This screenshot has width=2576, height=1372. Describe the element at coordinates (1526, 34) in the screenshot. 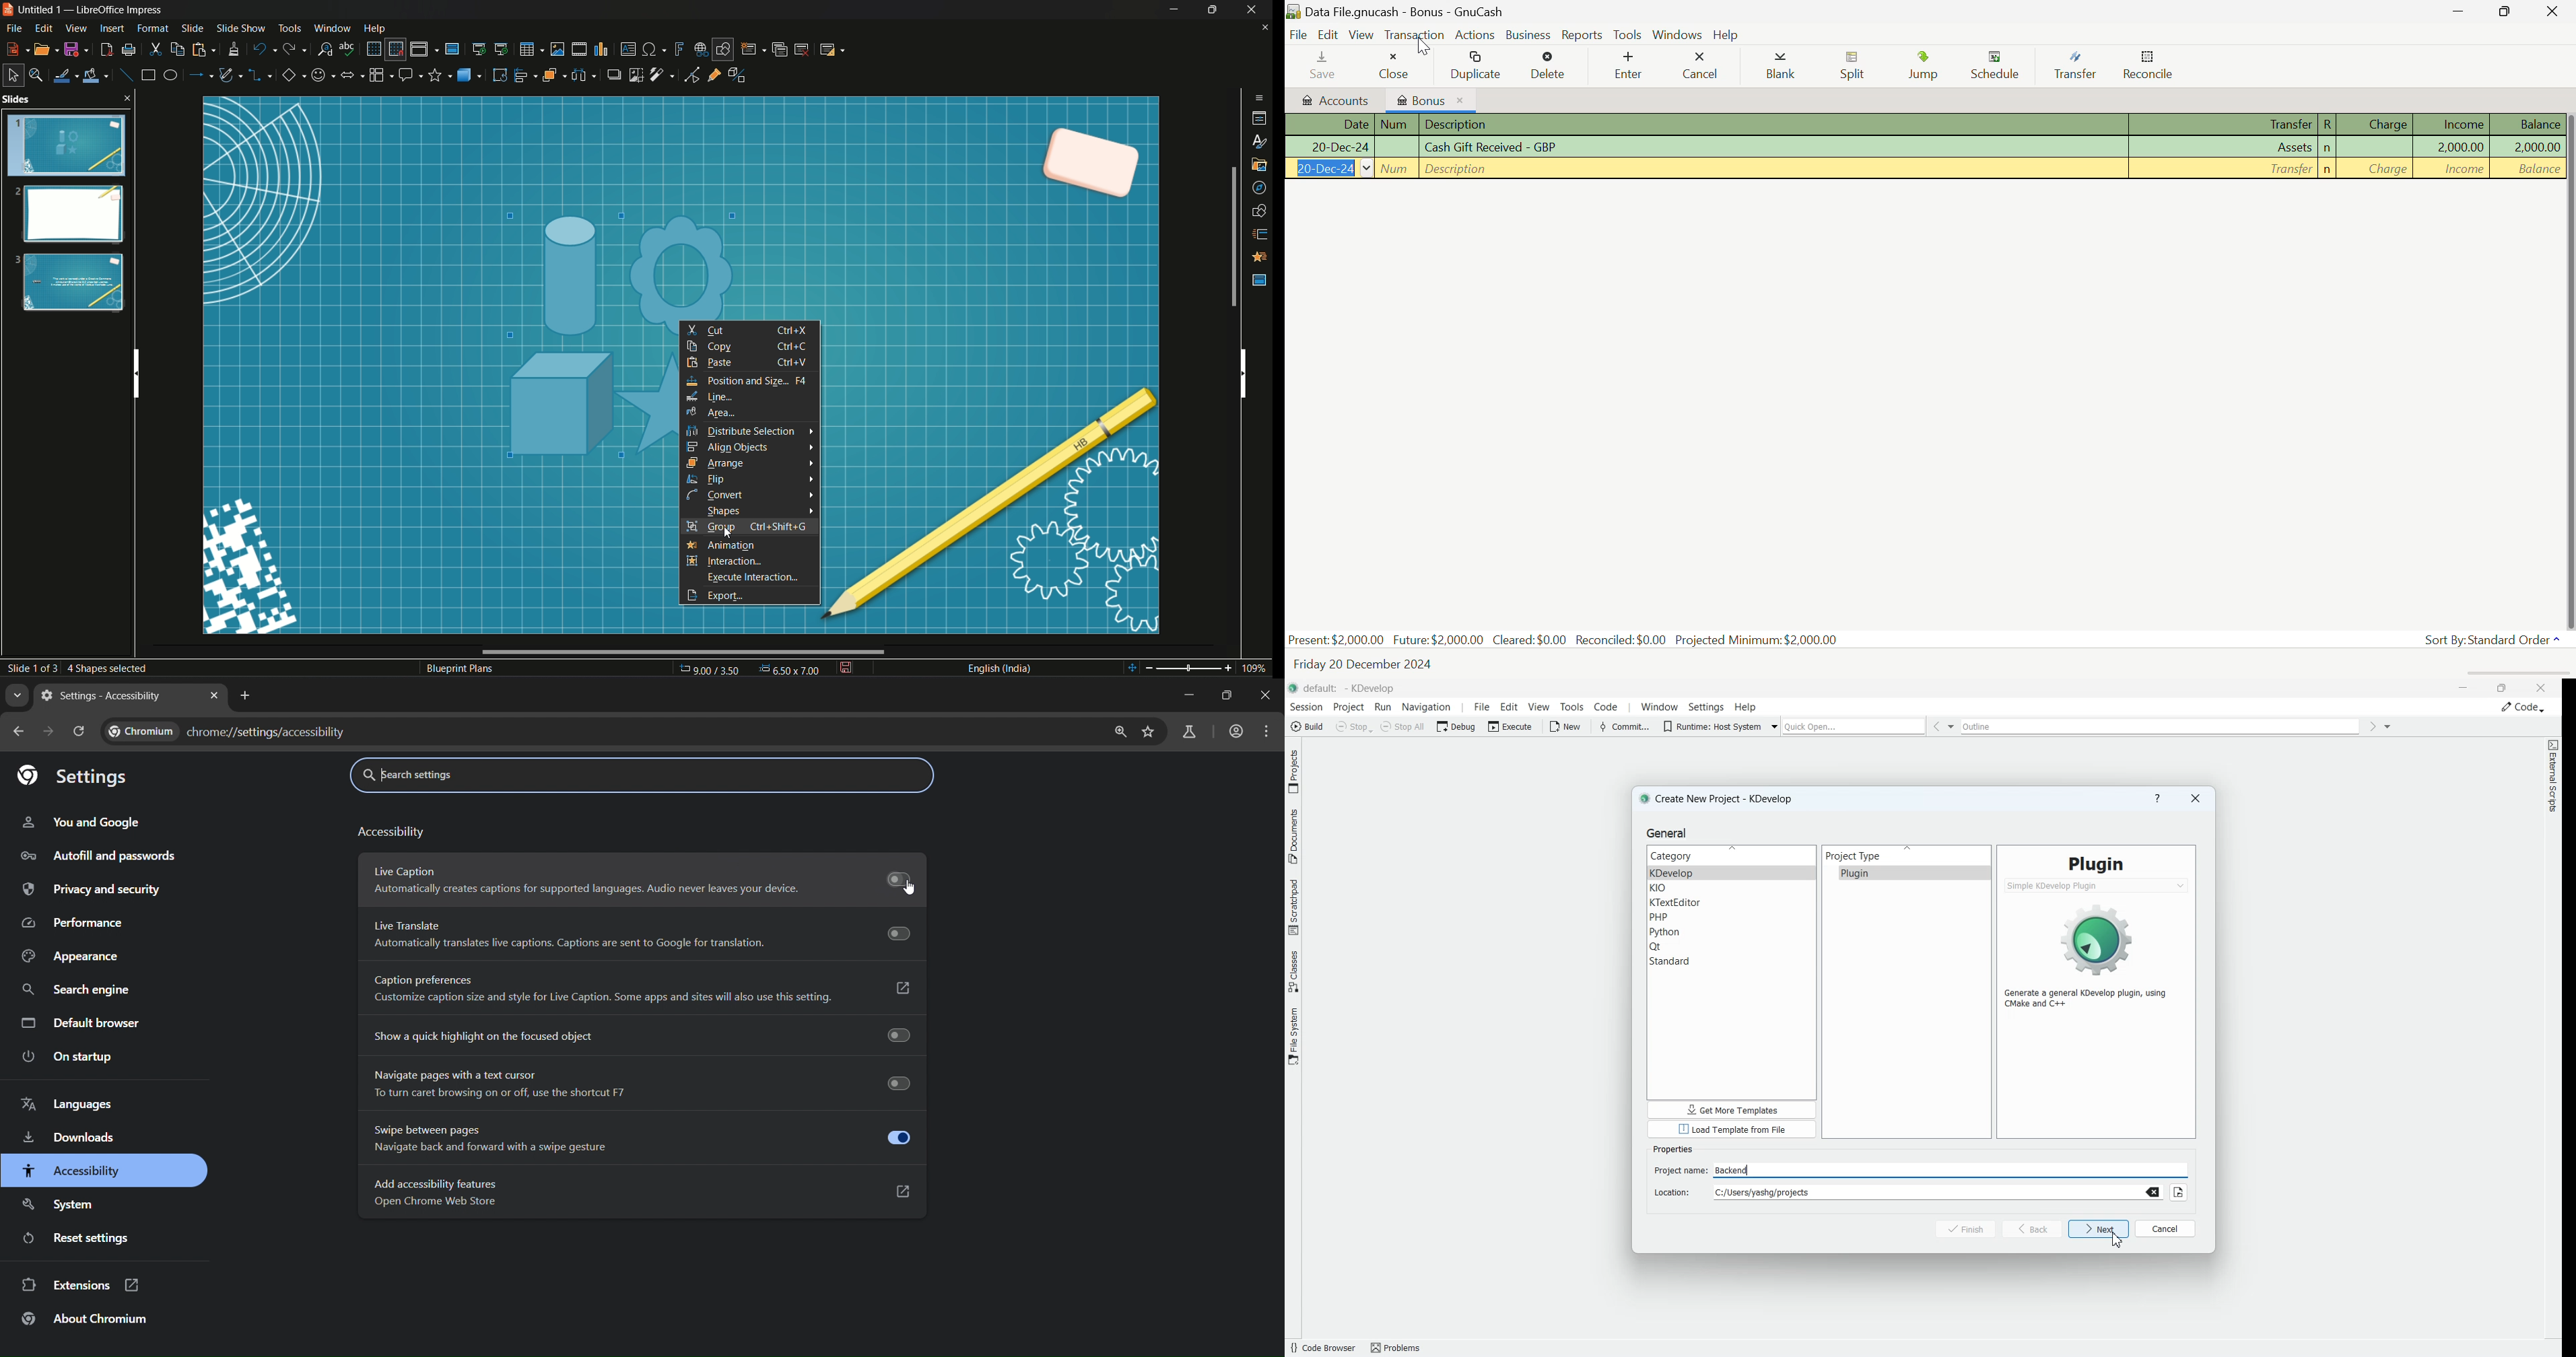

I see `Business` at that location.